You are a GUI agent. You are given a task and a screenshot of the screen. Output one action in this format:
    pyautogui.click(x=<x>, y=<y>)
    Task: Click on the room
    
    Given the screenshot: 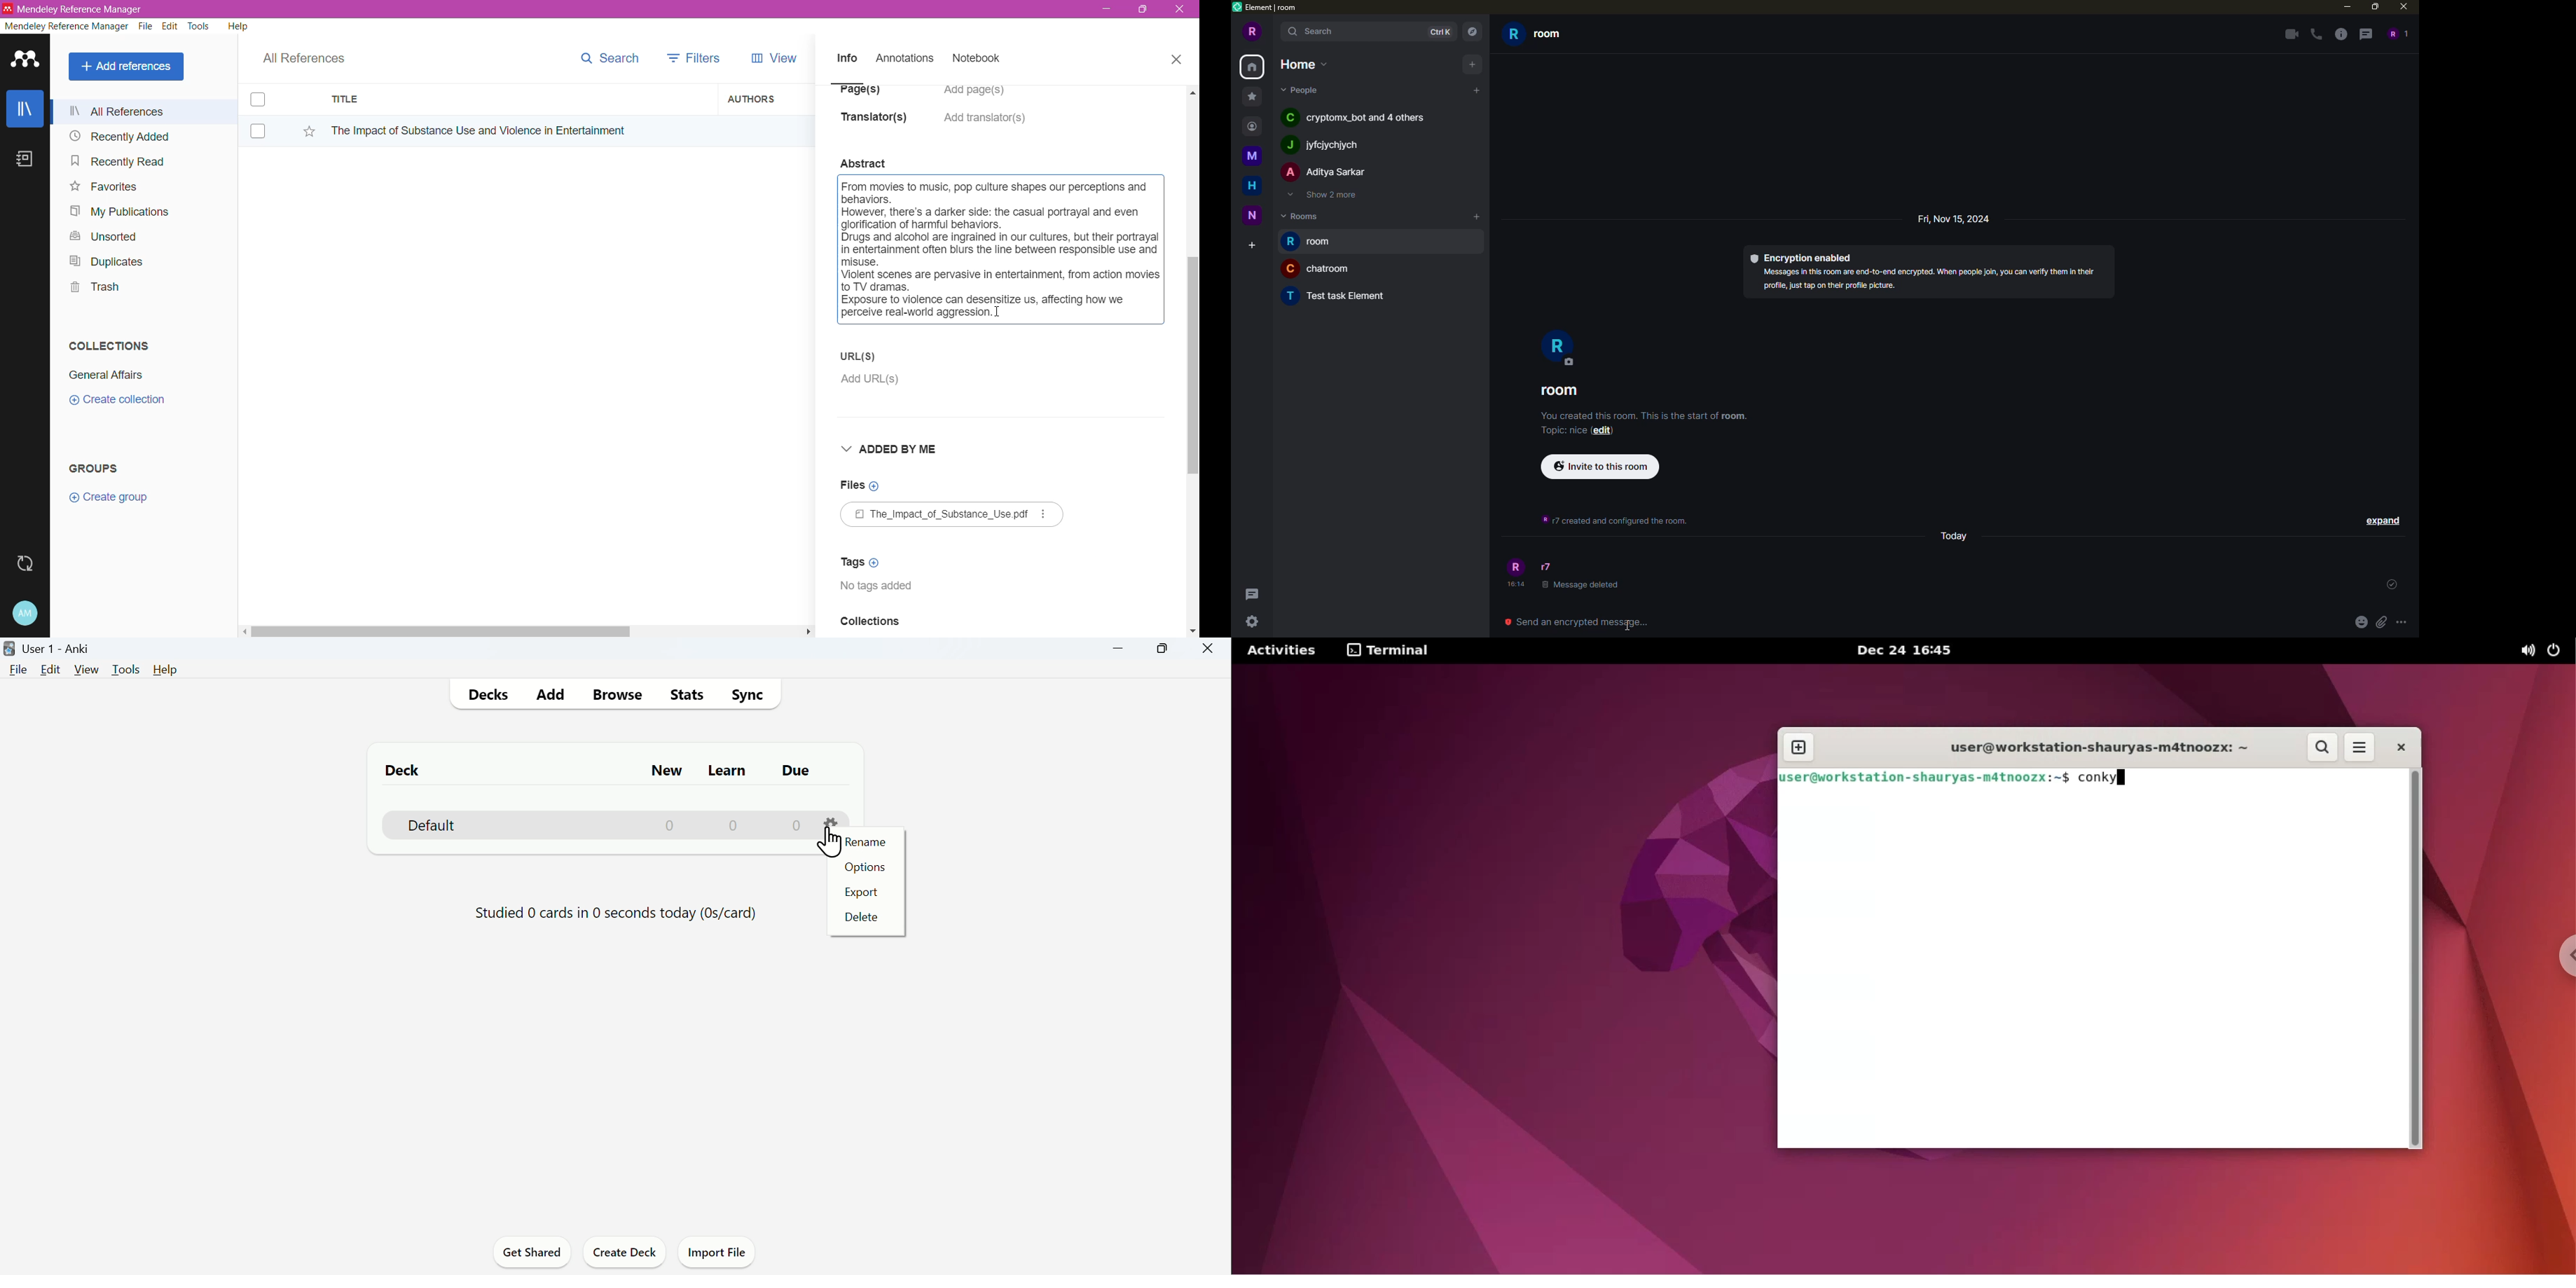 What is the action you would take?
    pyautogui.click(x=1539, y=35)
    